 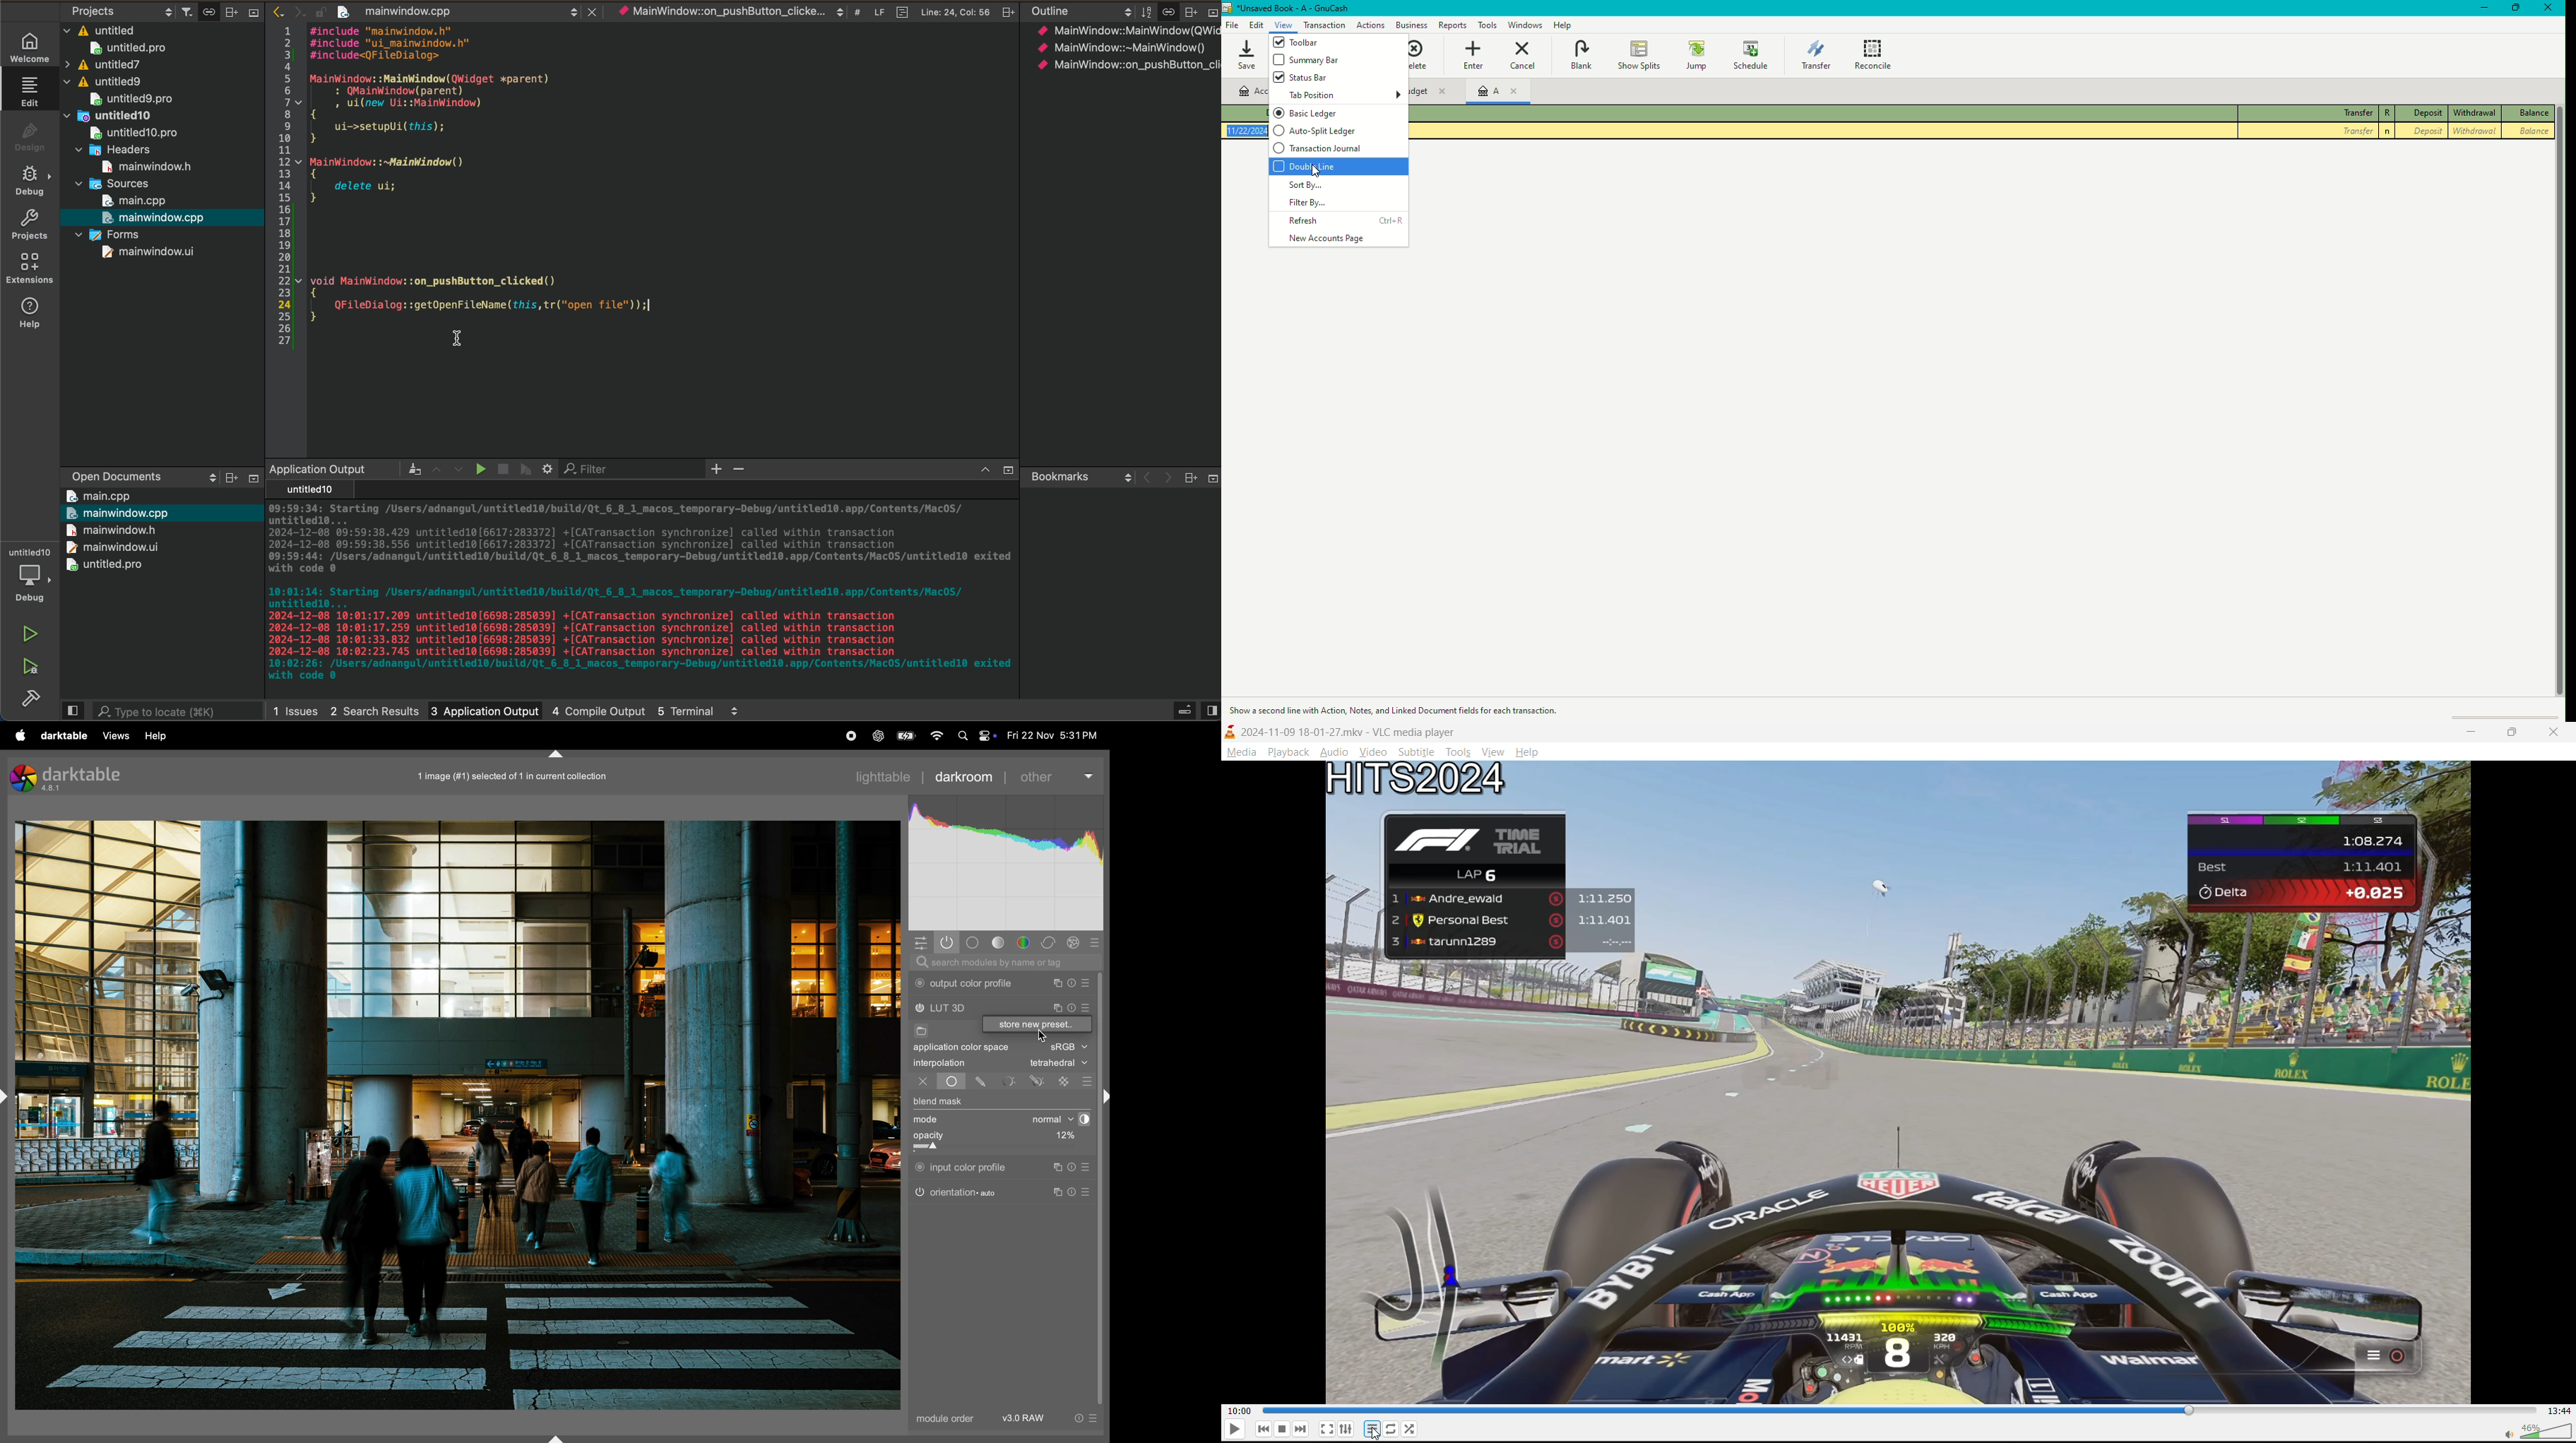 What do you see at coordinates (920, 1032) in the screenshot?
I see `file` at bounding box center [920, 1032].